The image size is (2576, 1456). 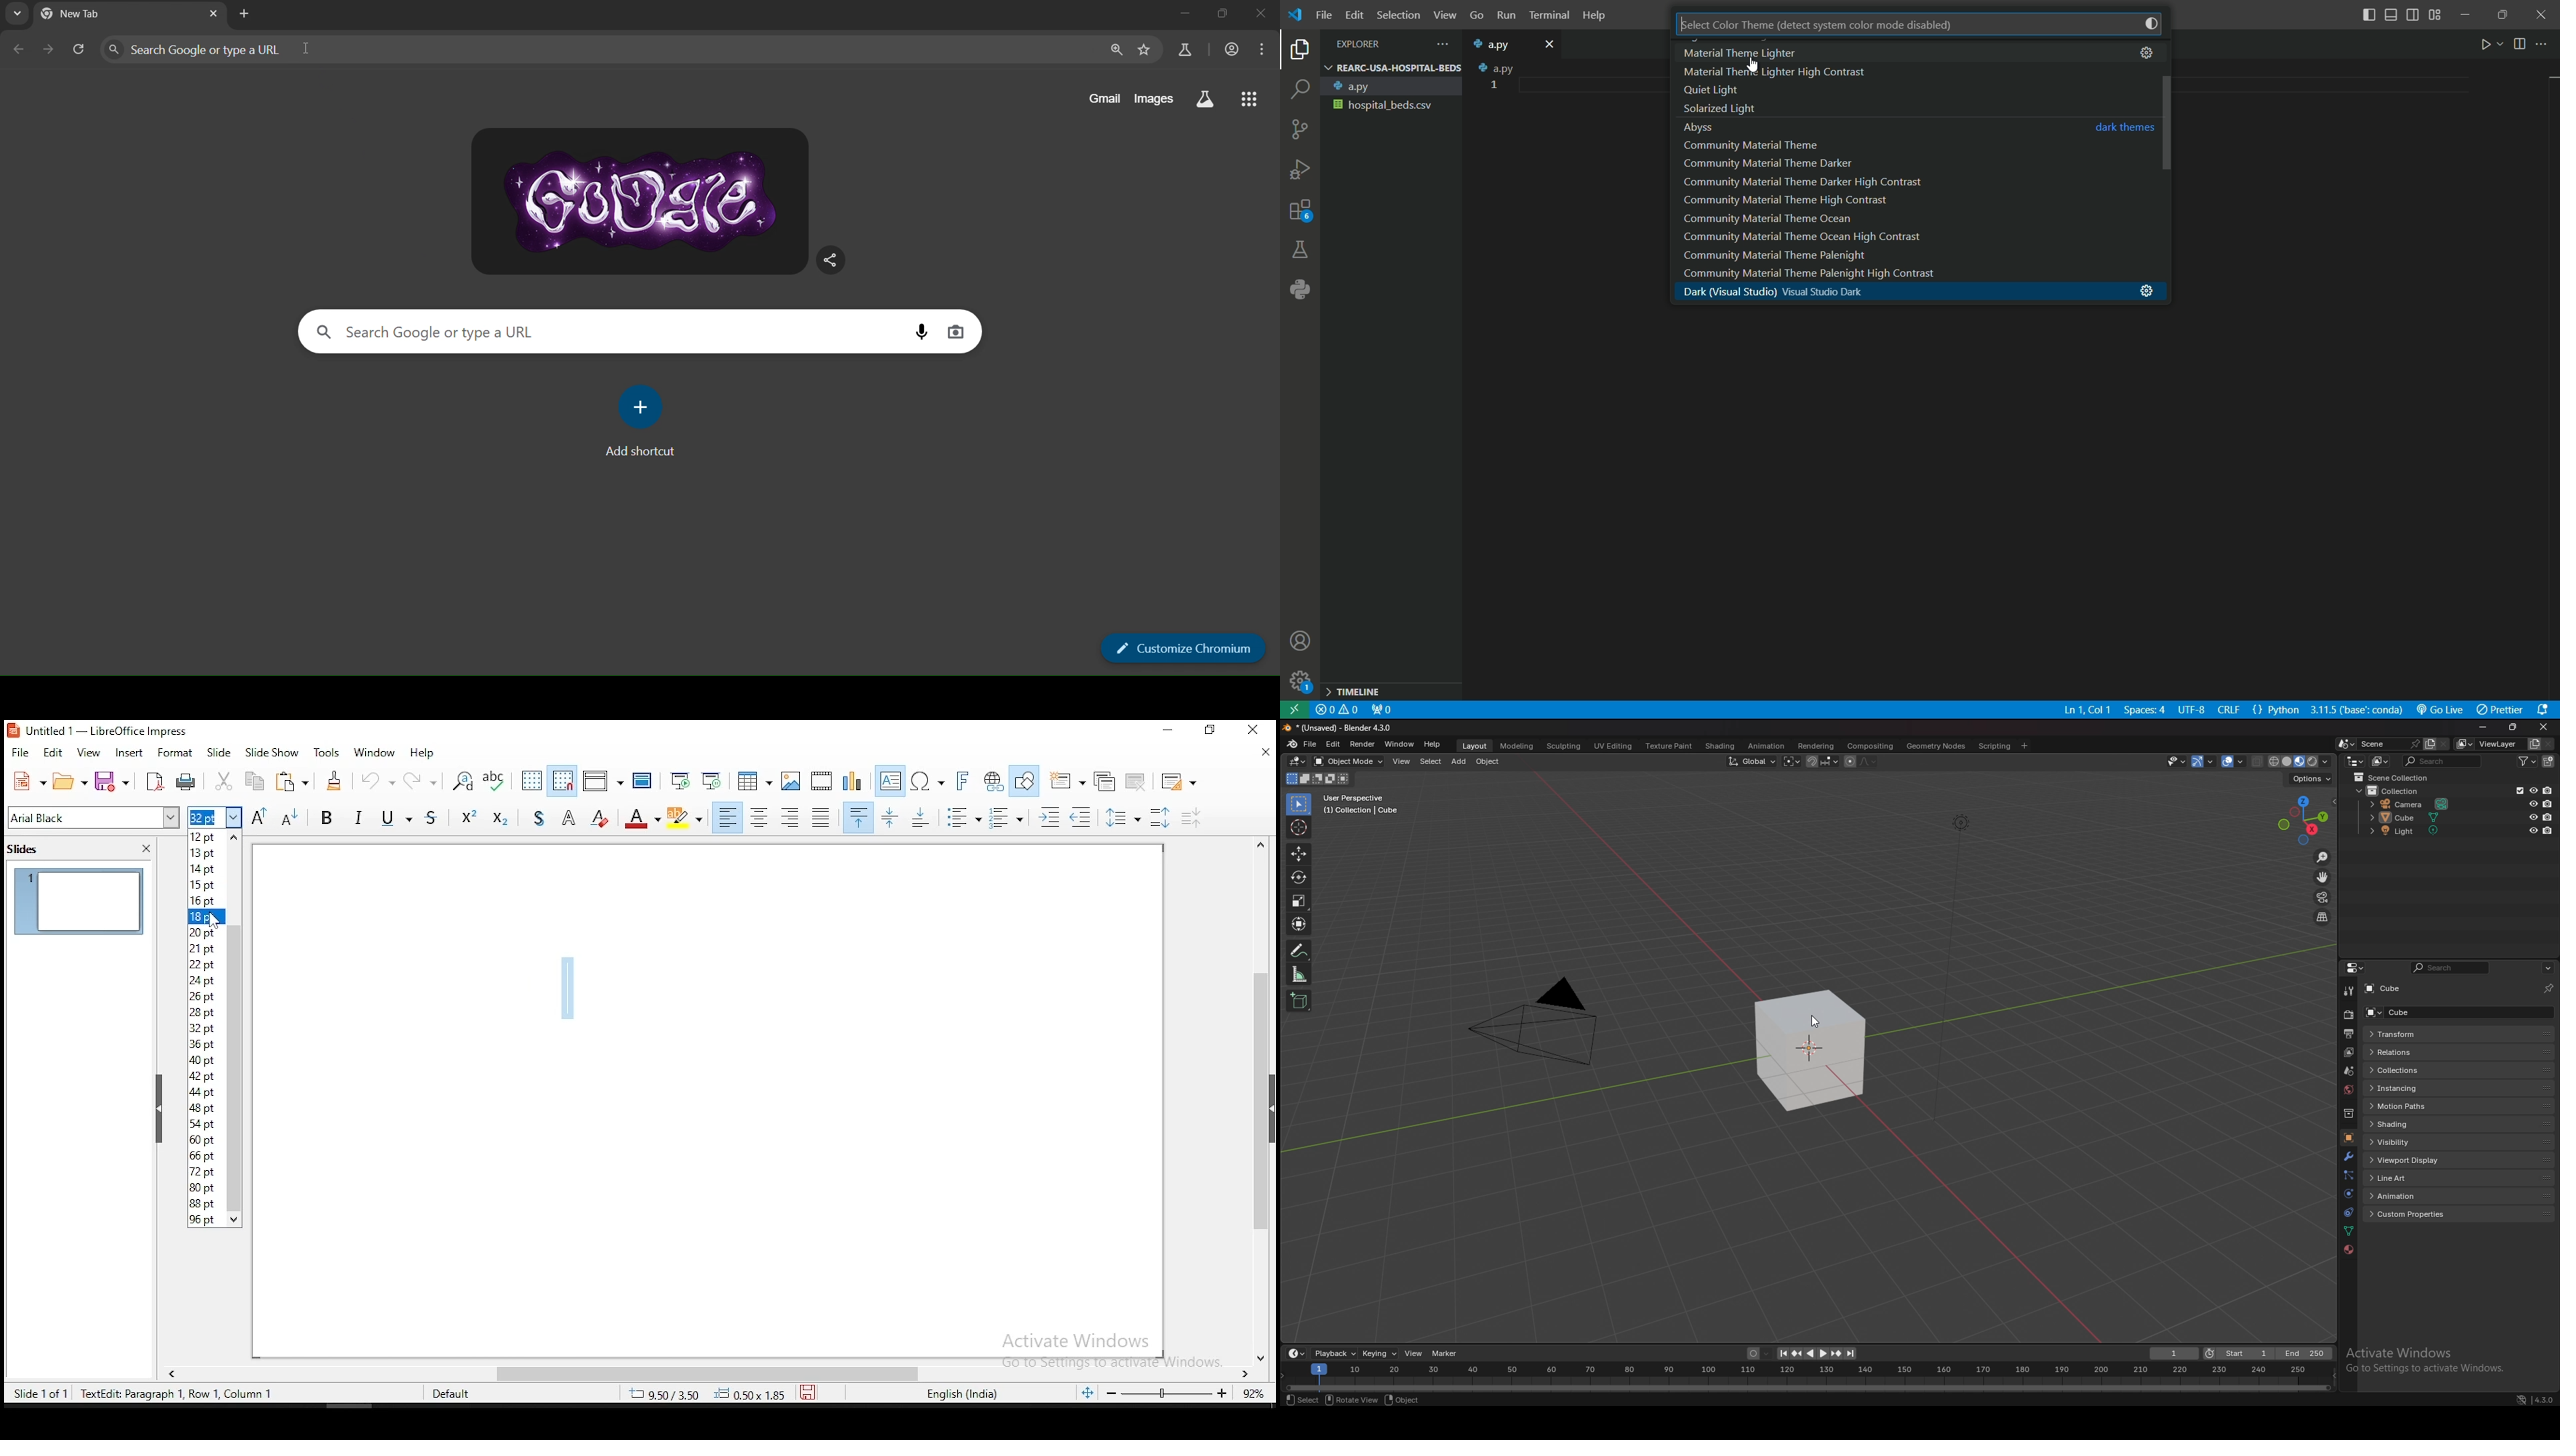 What do you see at coordinates (1749, 52) in the screenshot?
I see `Material Theme Lighter` at bounding box center [1749, 52].